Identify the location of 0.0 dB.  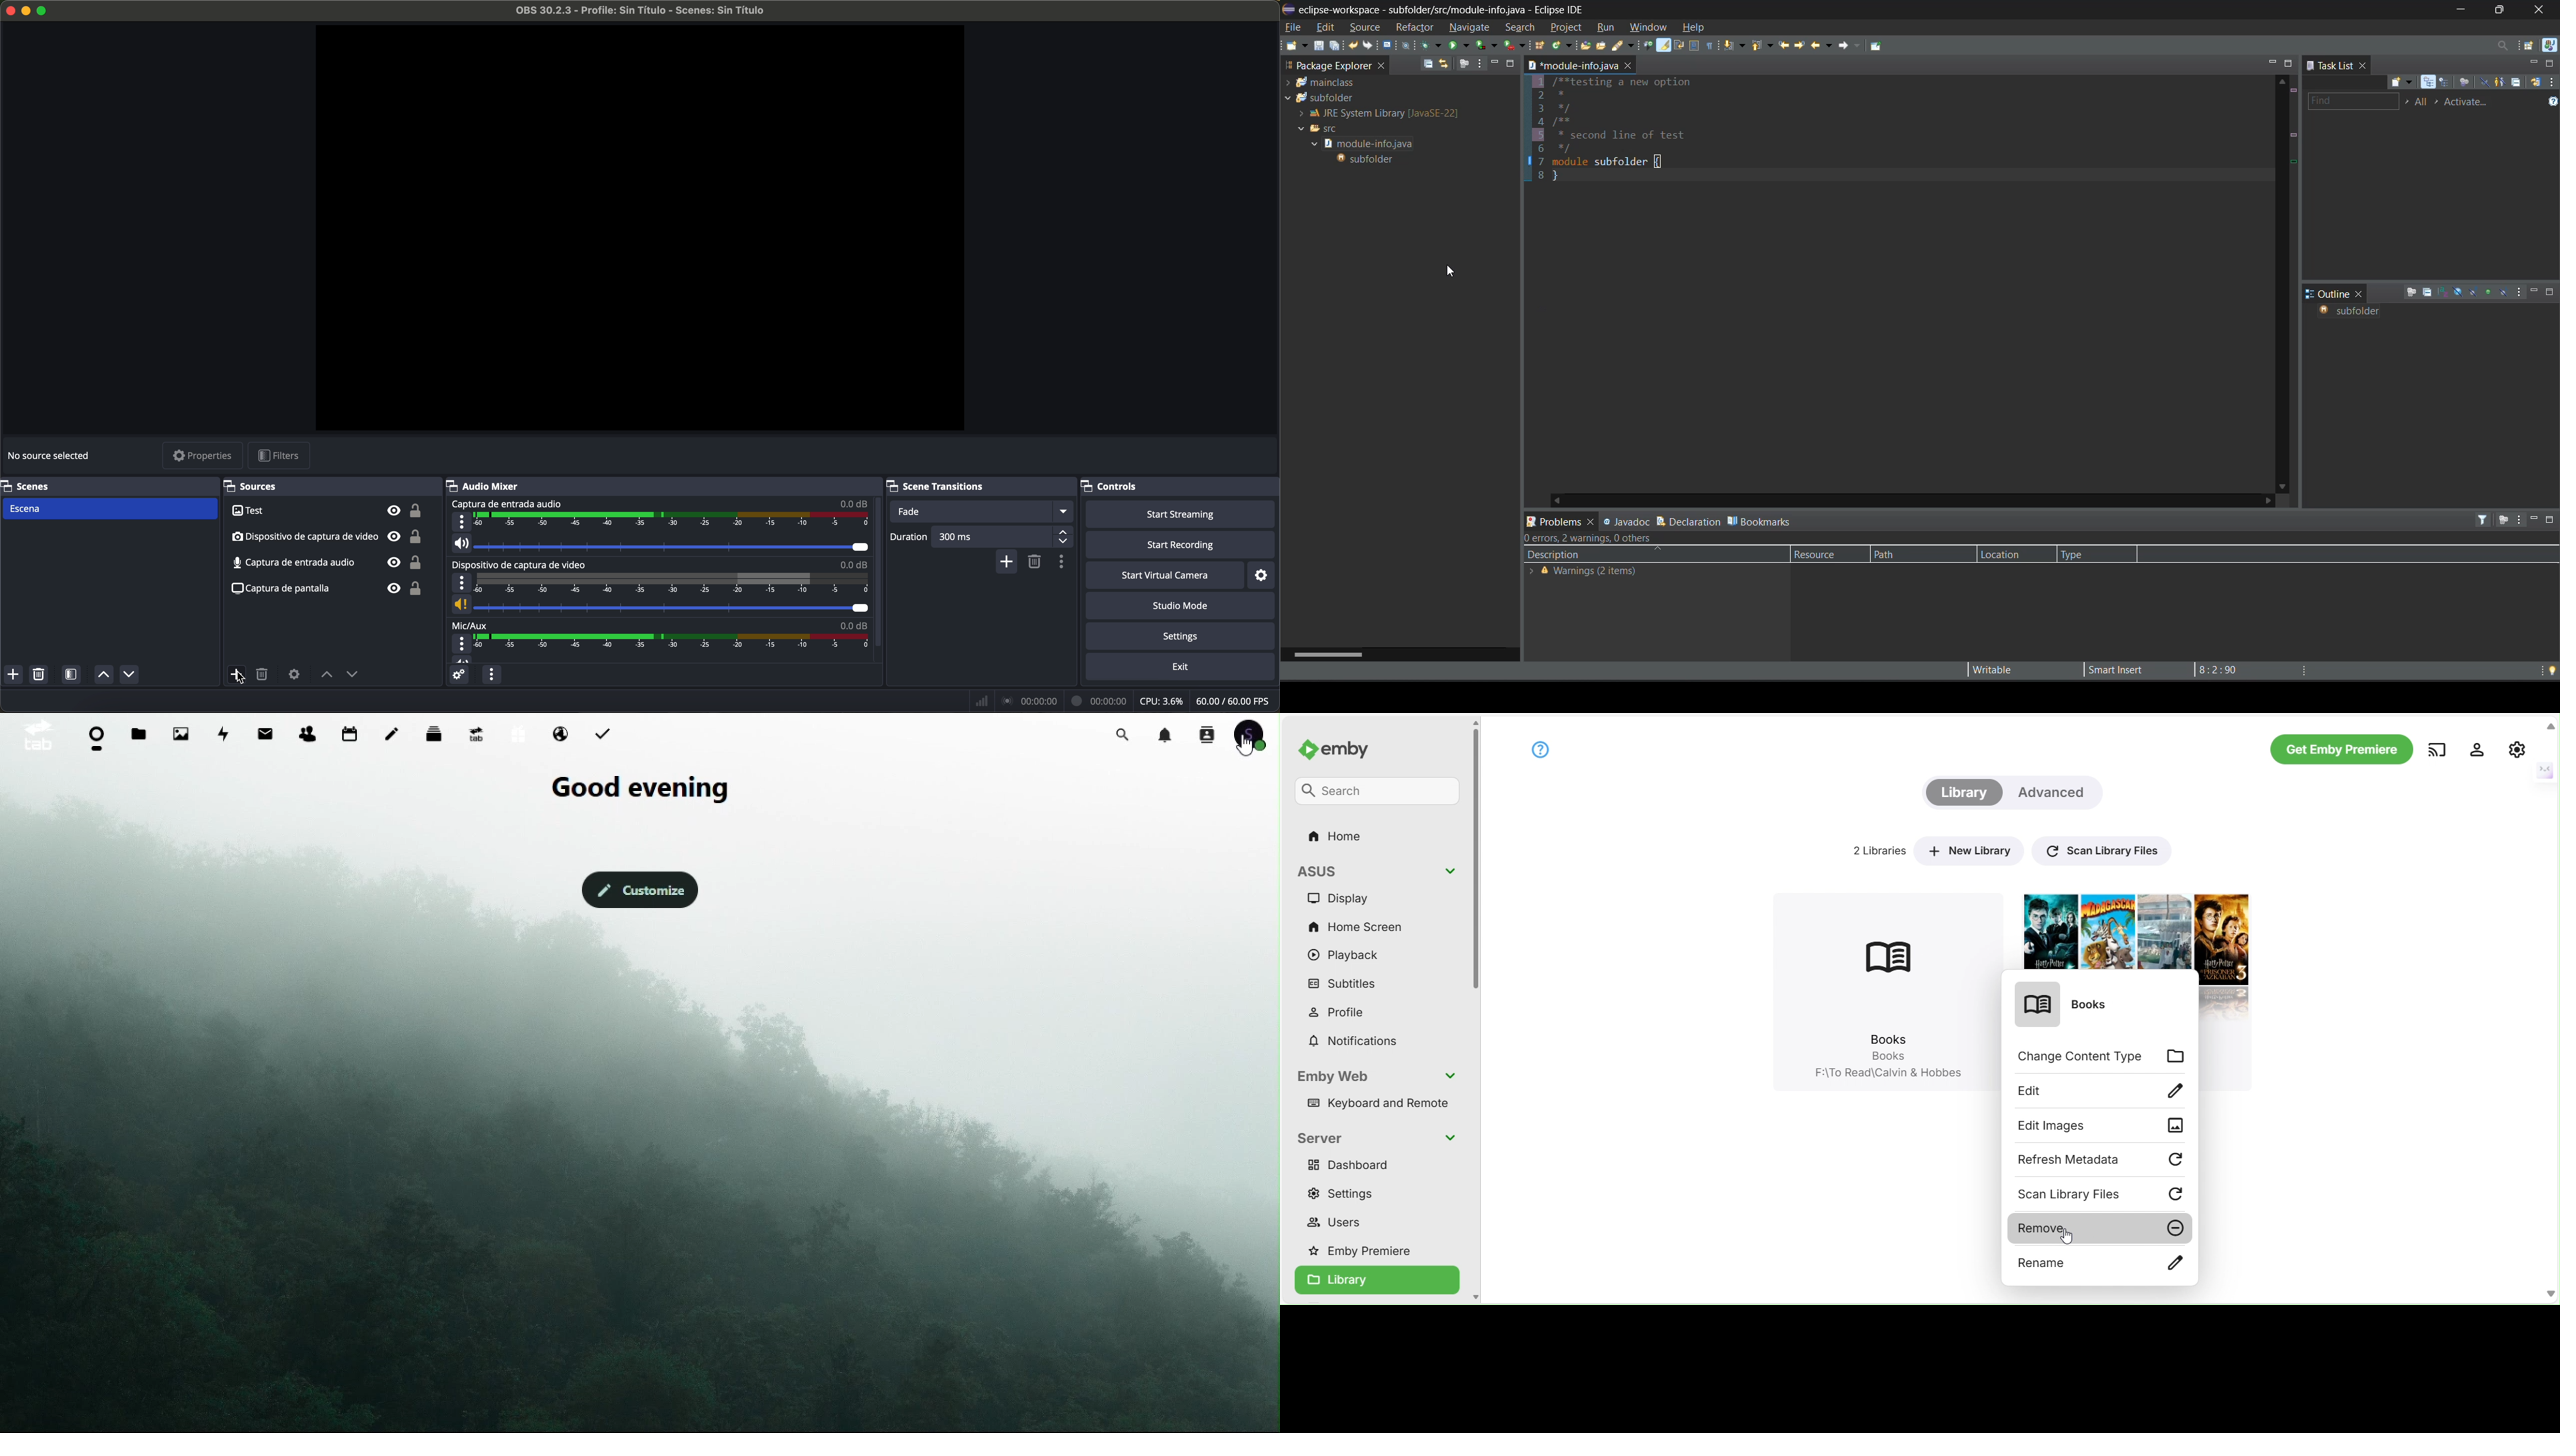
(849, 627).